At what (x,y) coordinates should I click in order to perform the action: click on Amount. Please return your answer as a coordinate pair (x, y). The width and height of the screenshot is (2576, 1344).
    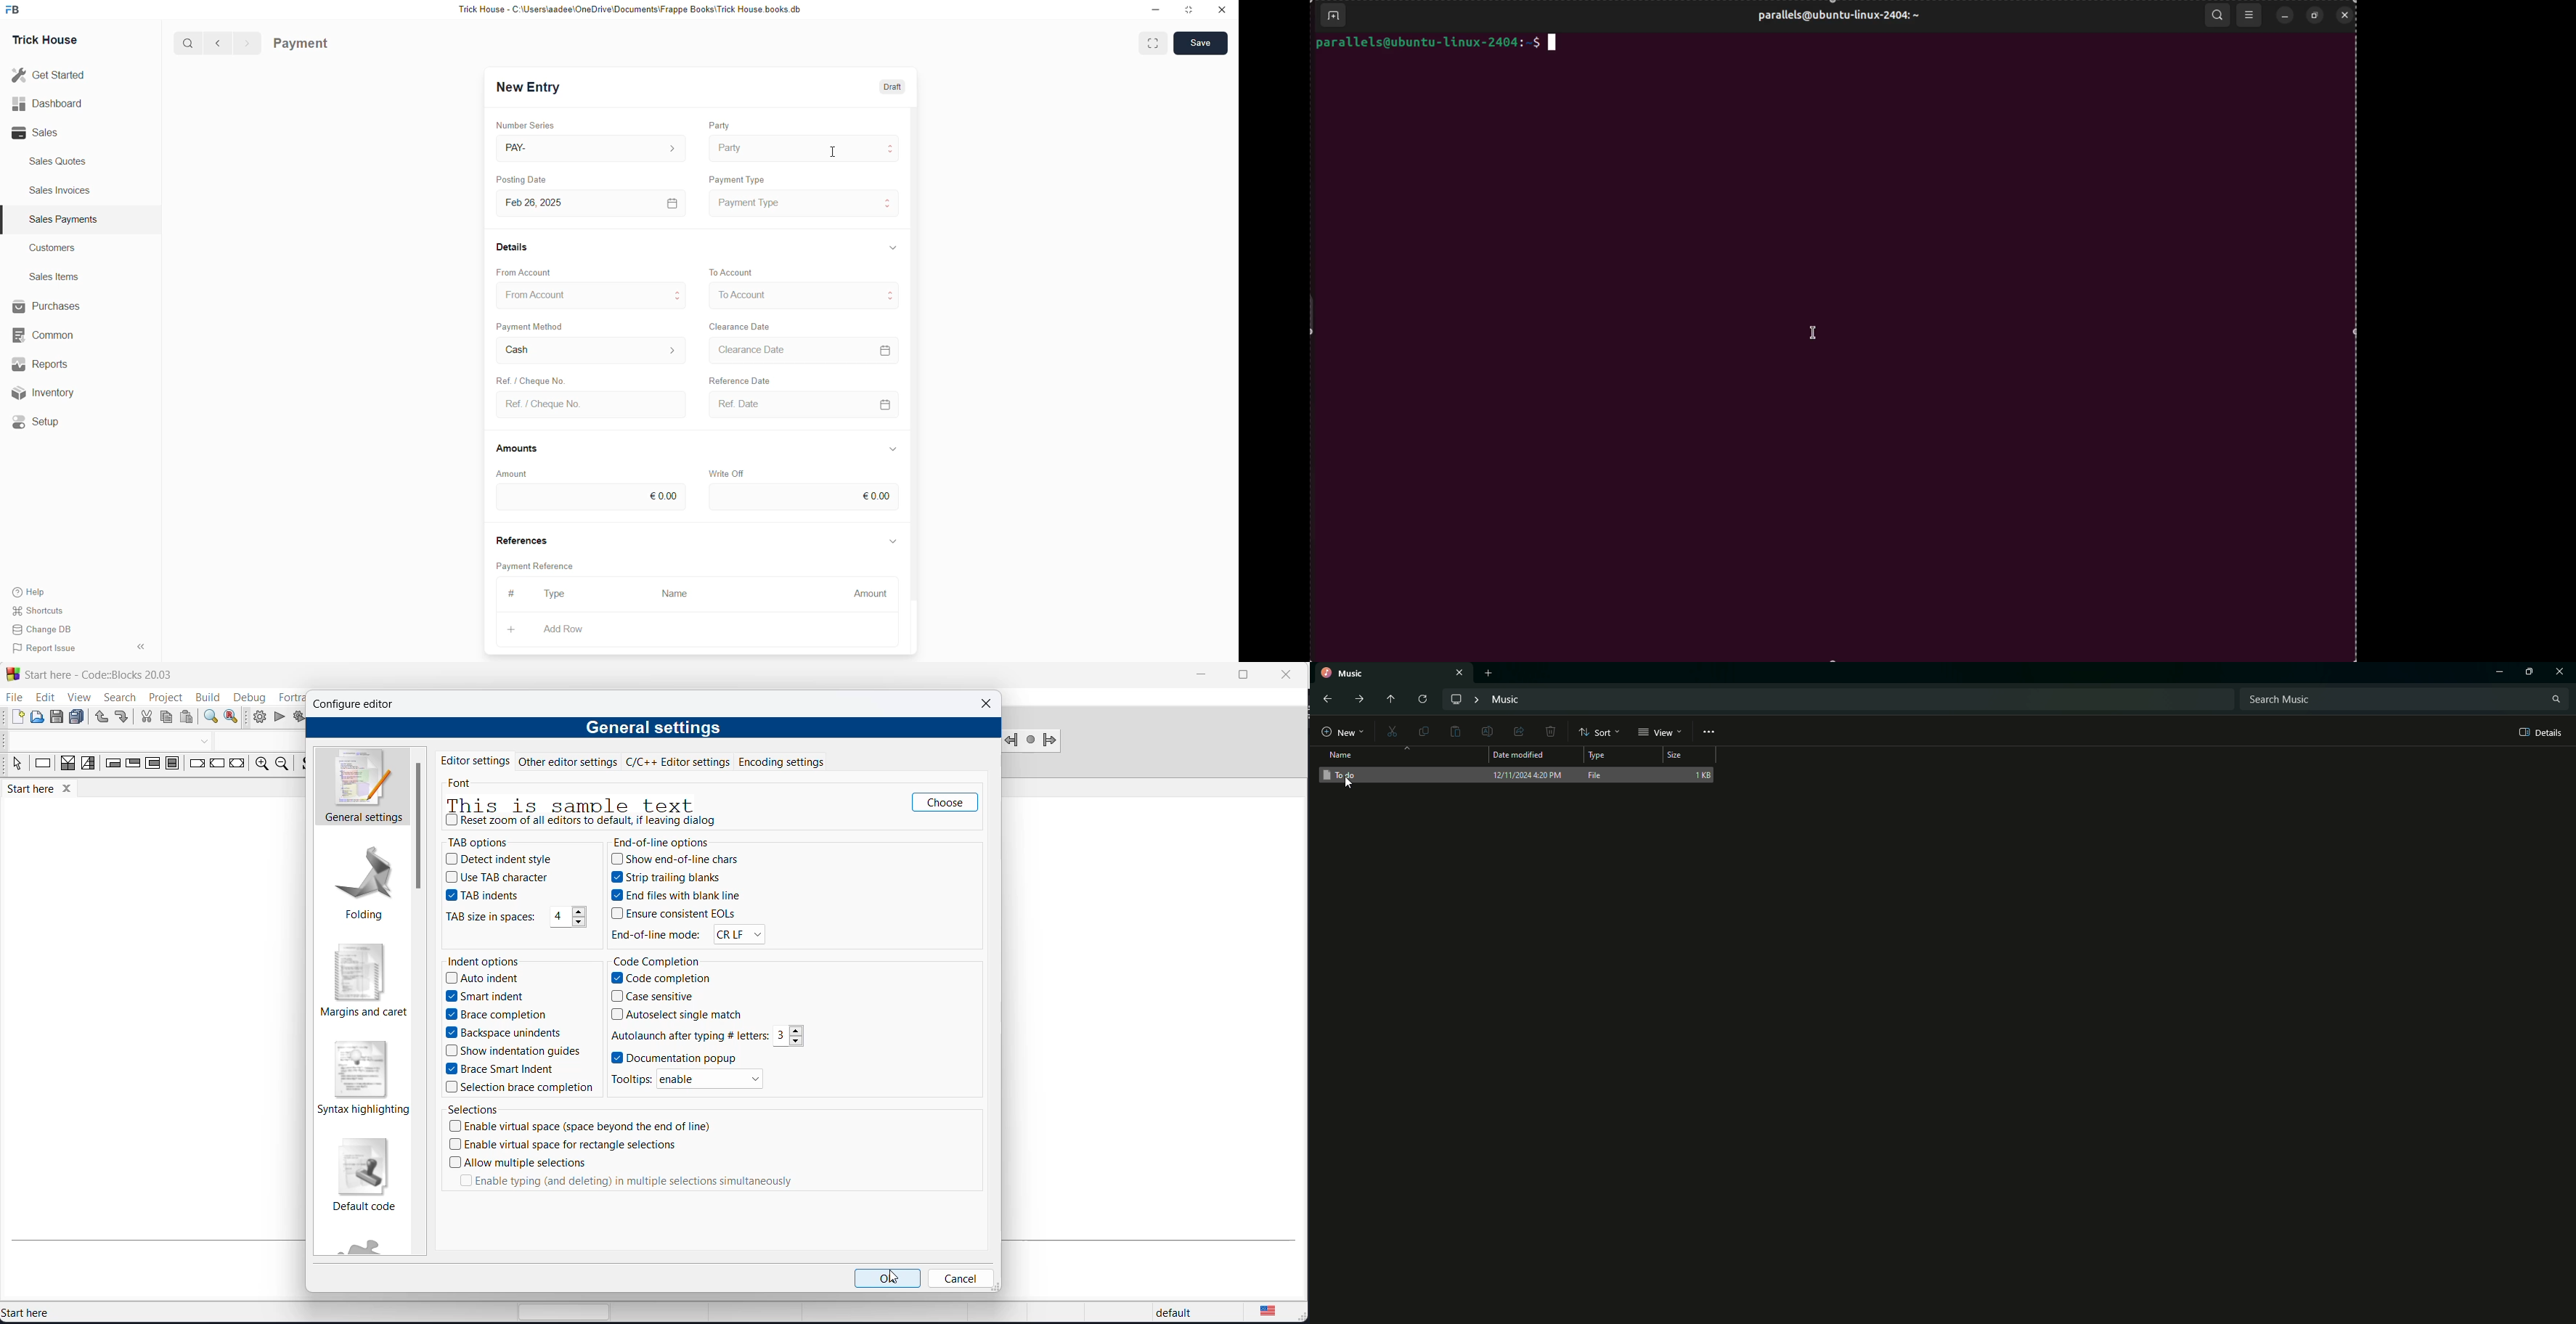
    Looking at the image, I should click on (513, 474).